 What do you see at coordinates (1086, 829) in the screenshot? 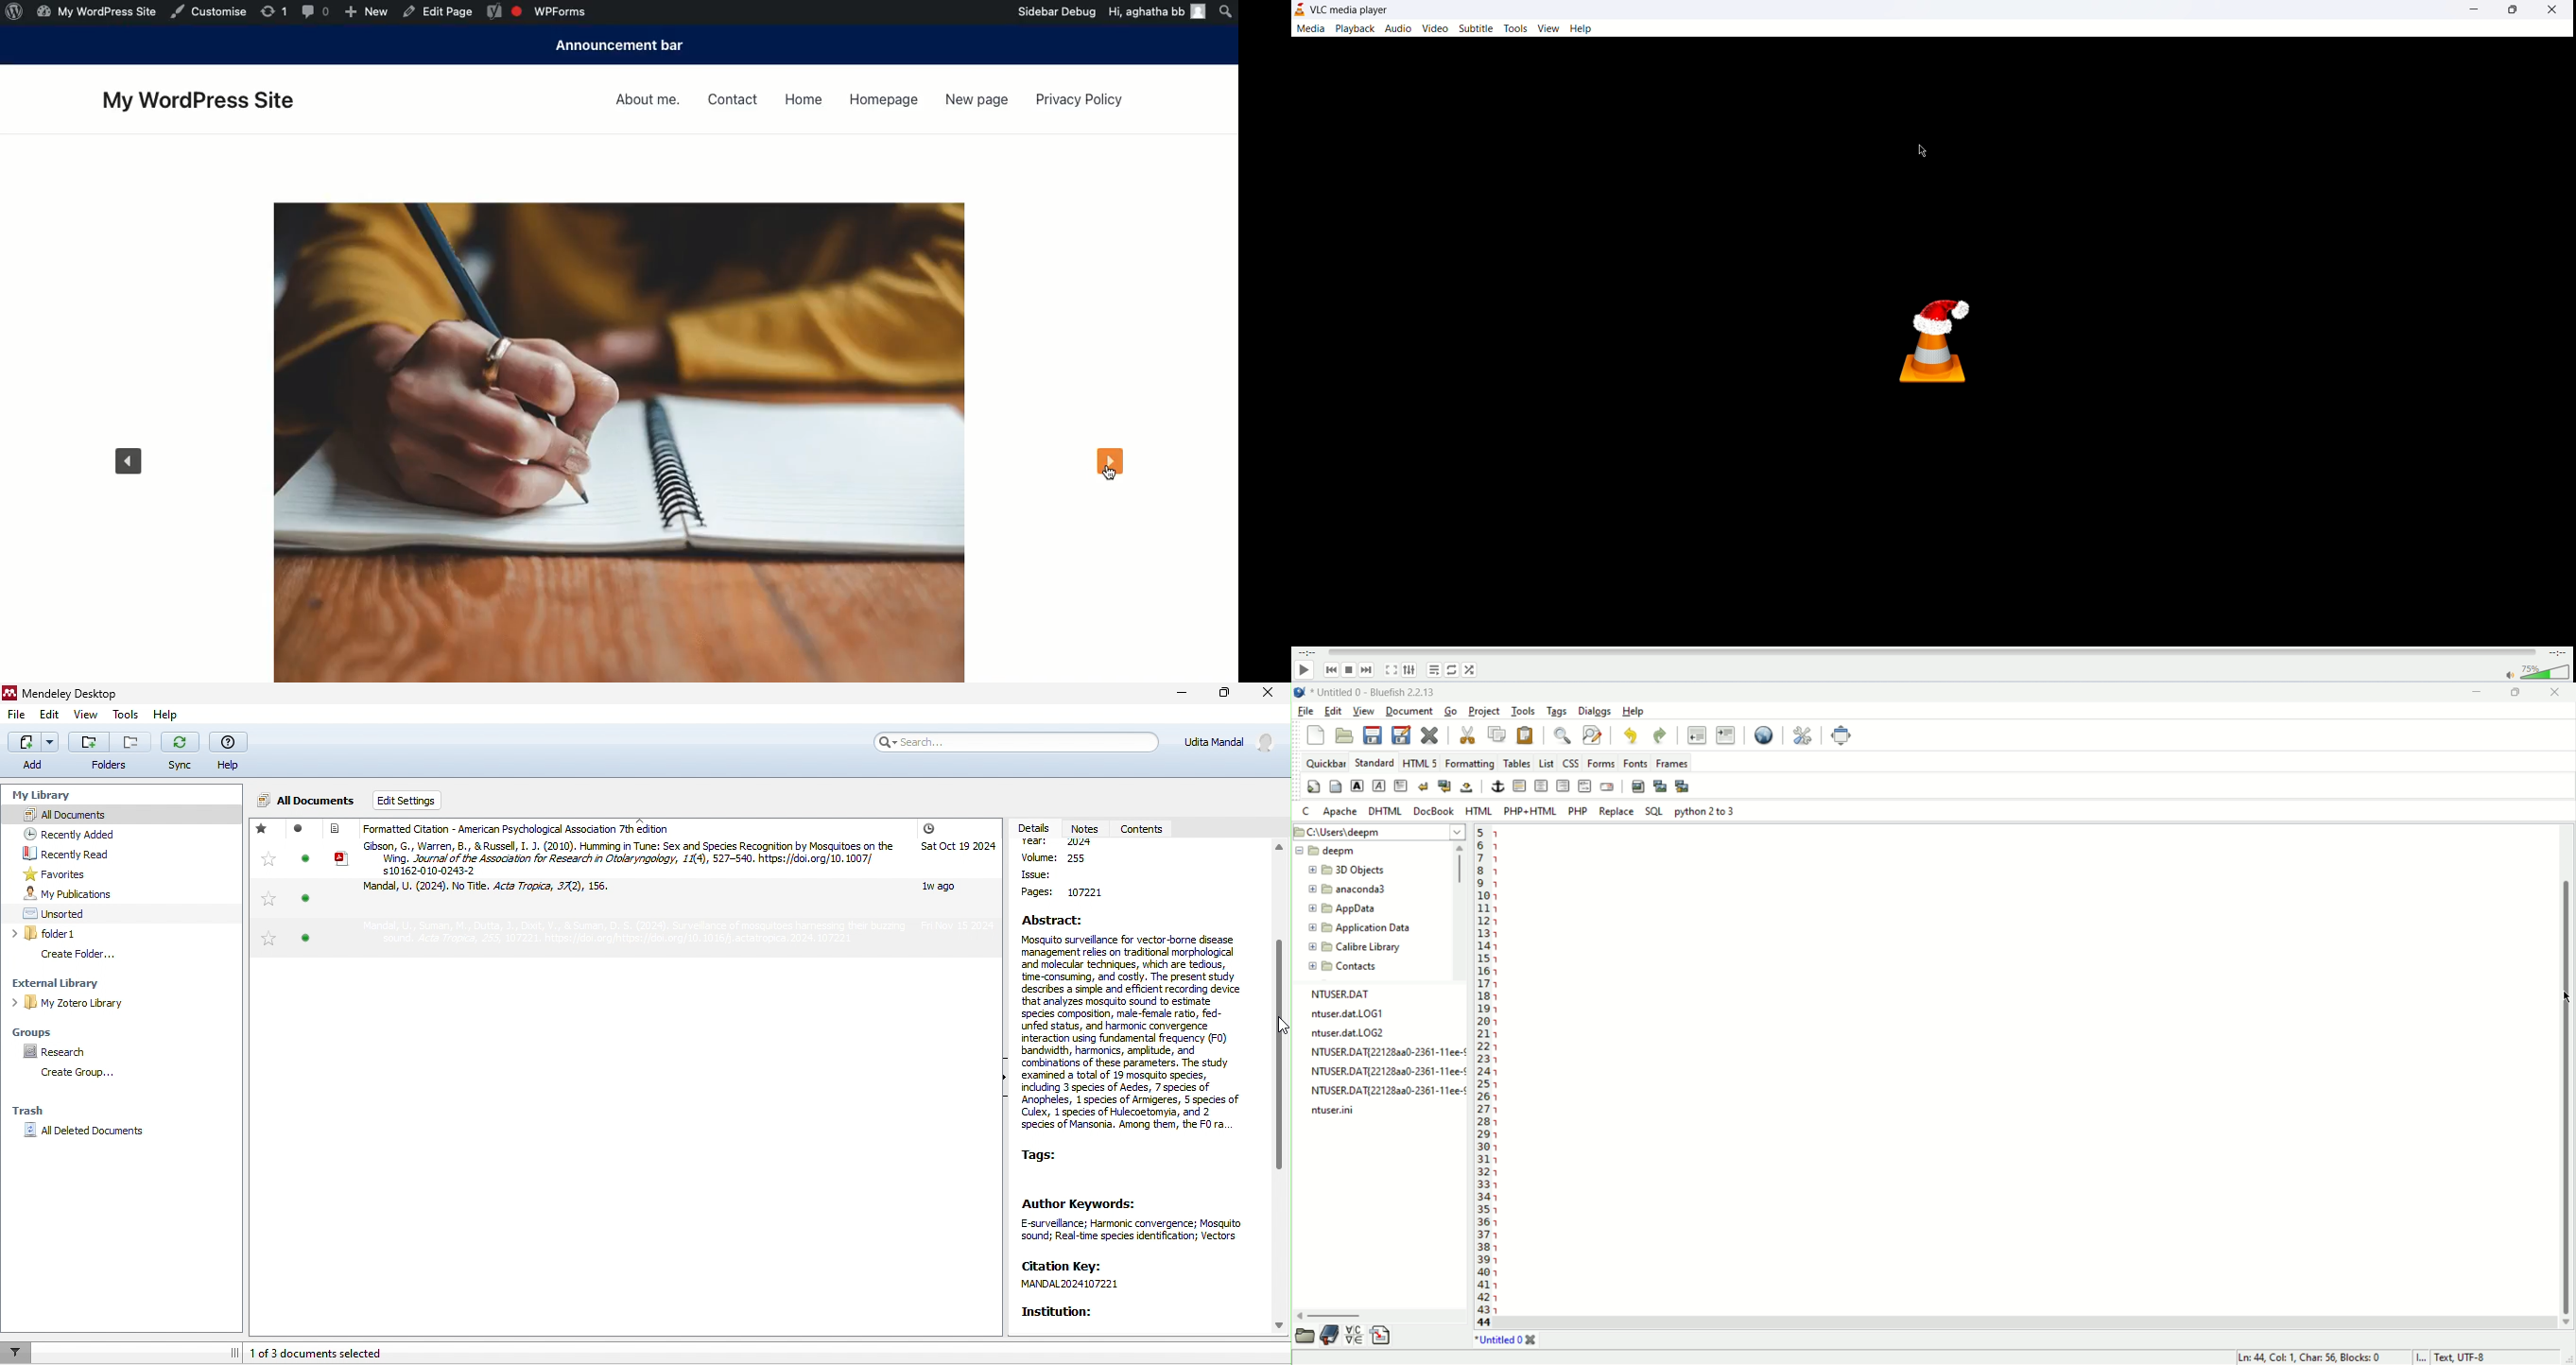
I see `notes` at bounding box center [1086, 829].